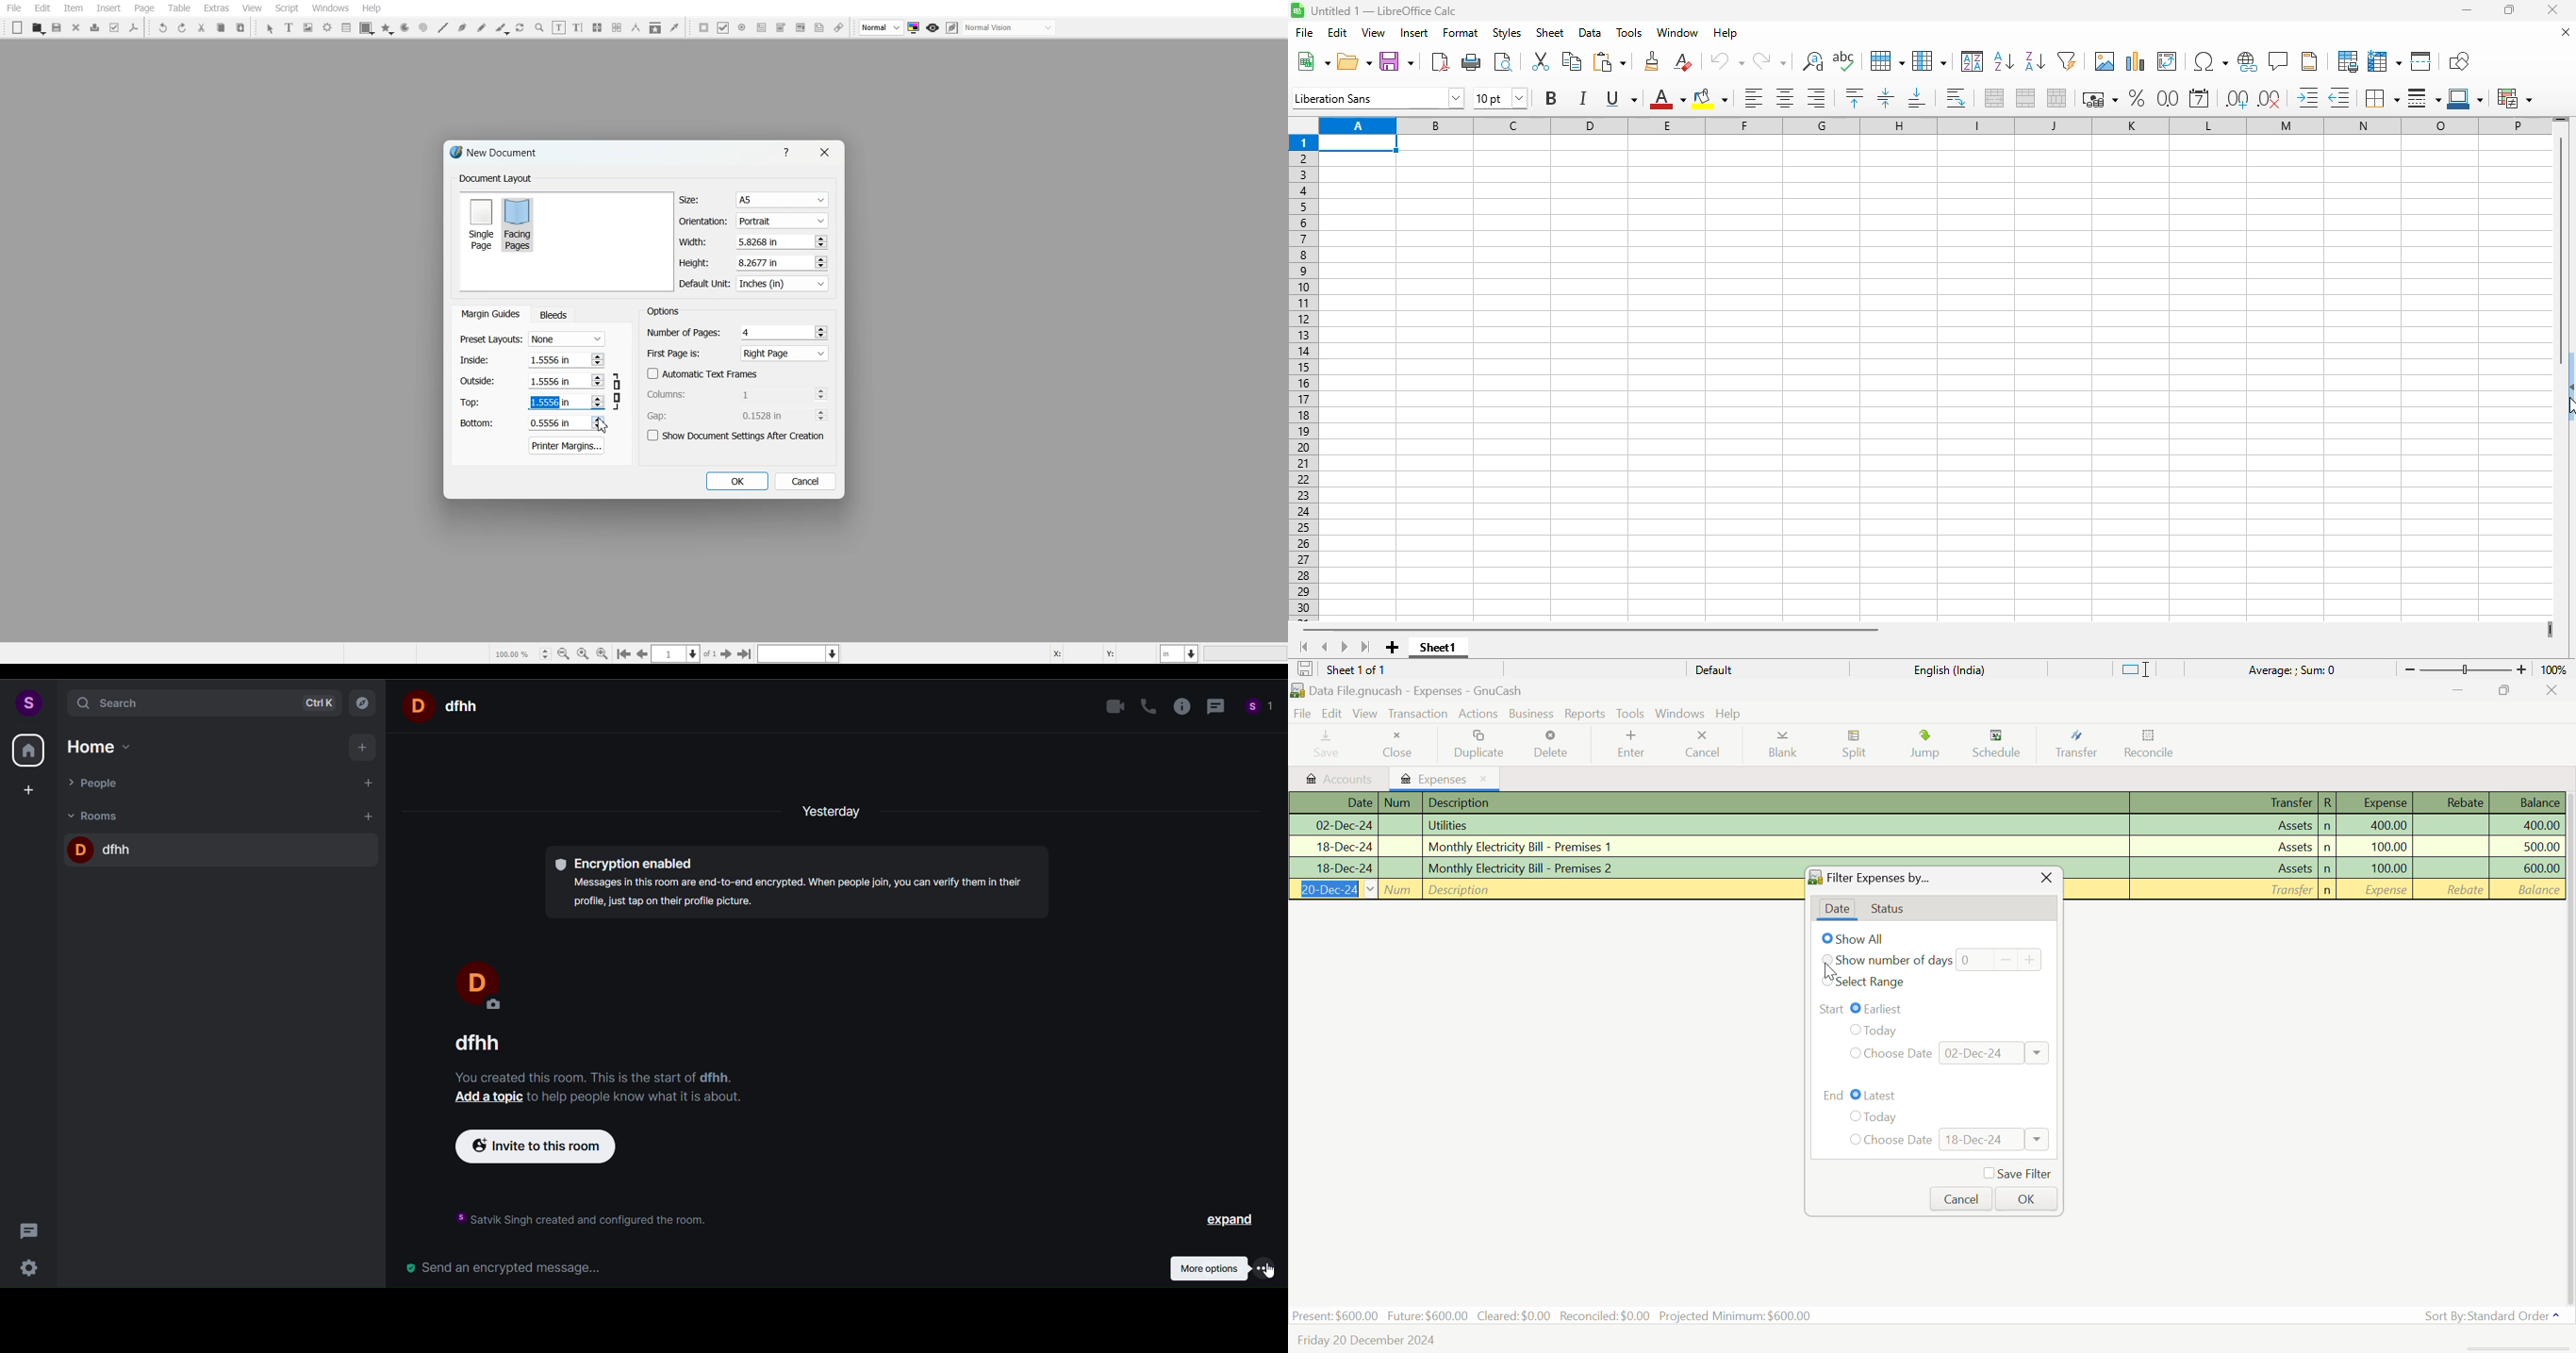  I want to click on Increase and decrease No. , so click(598, 381).